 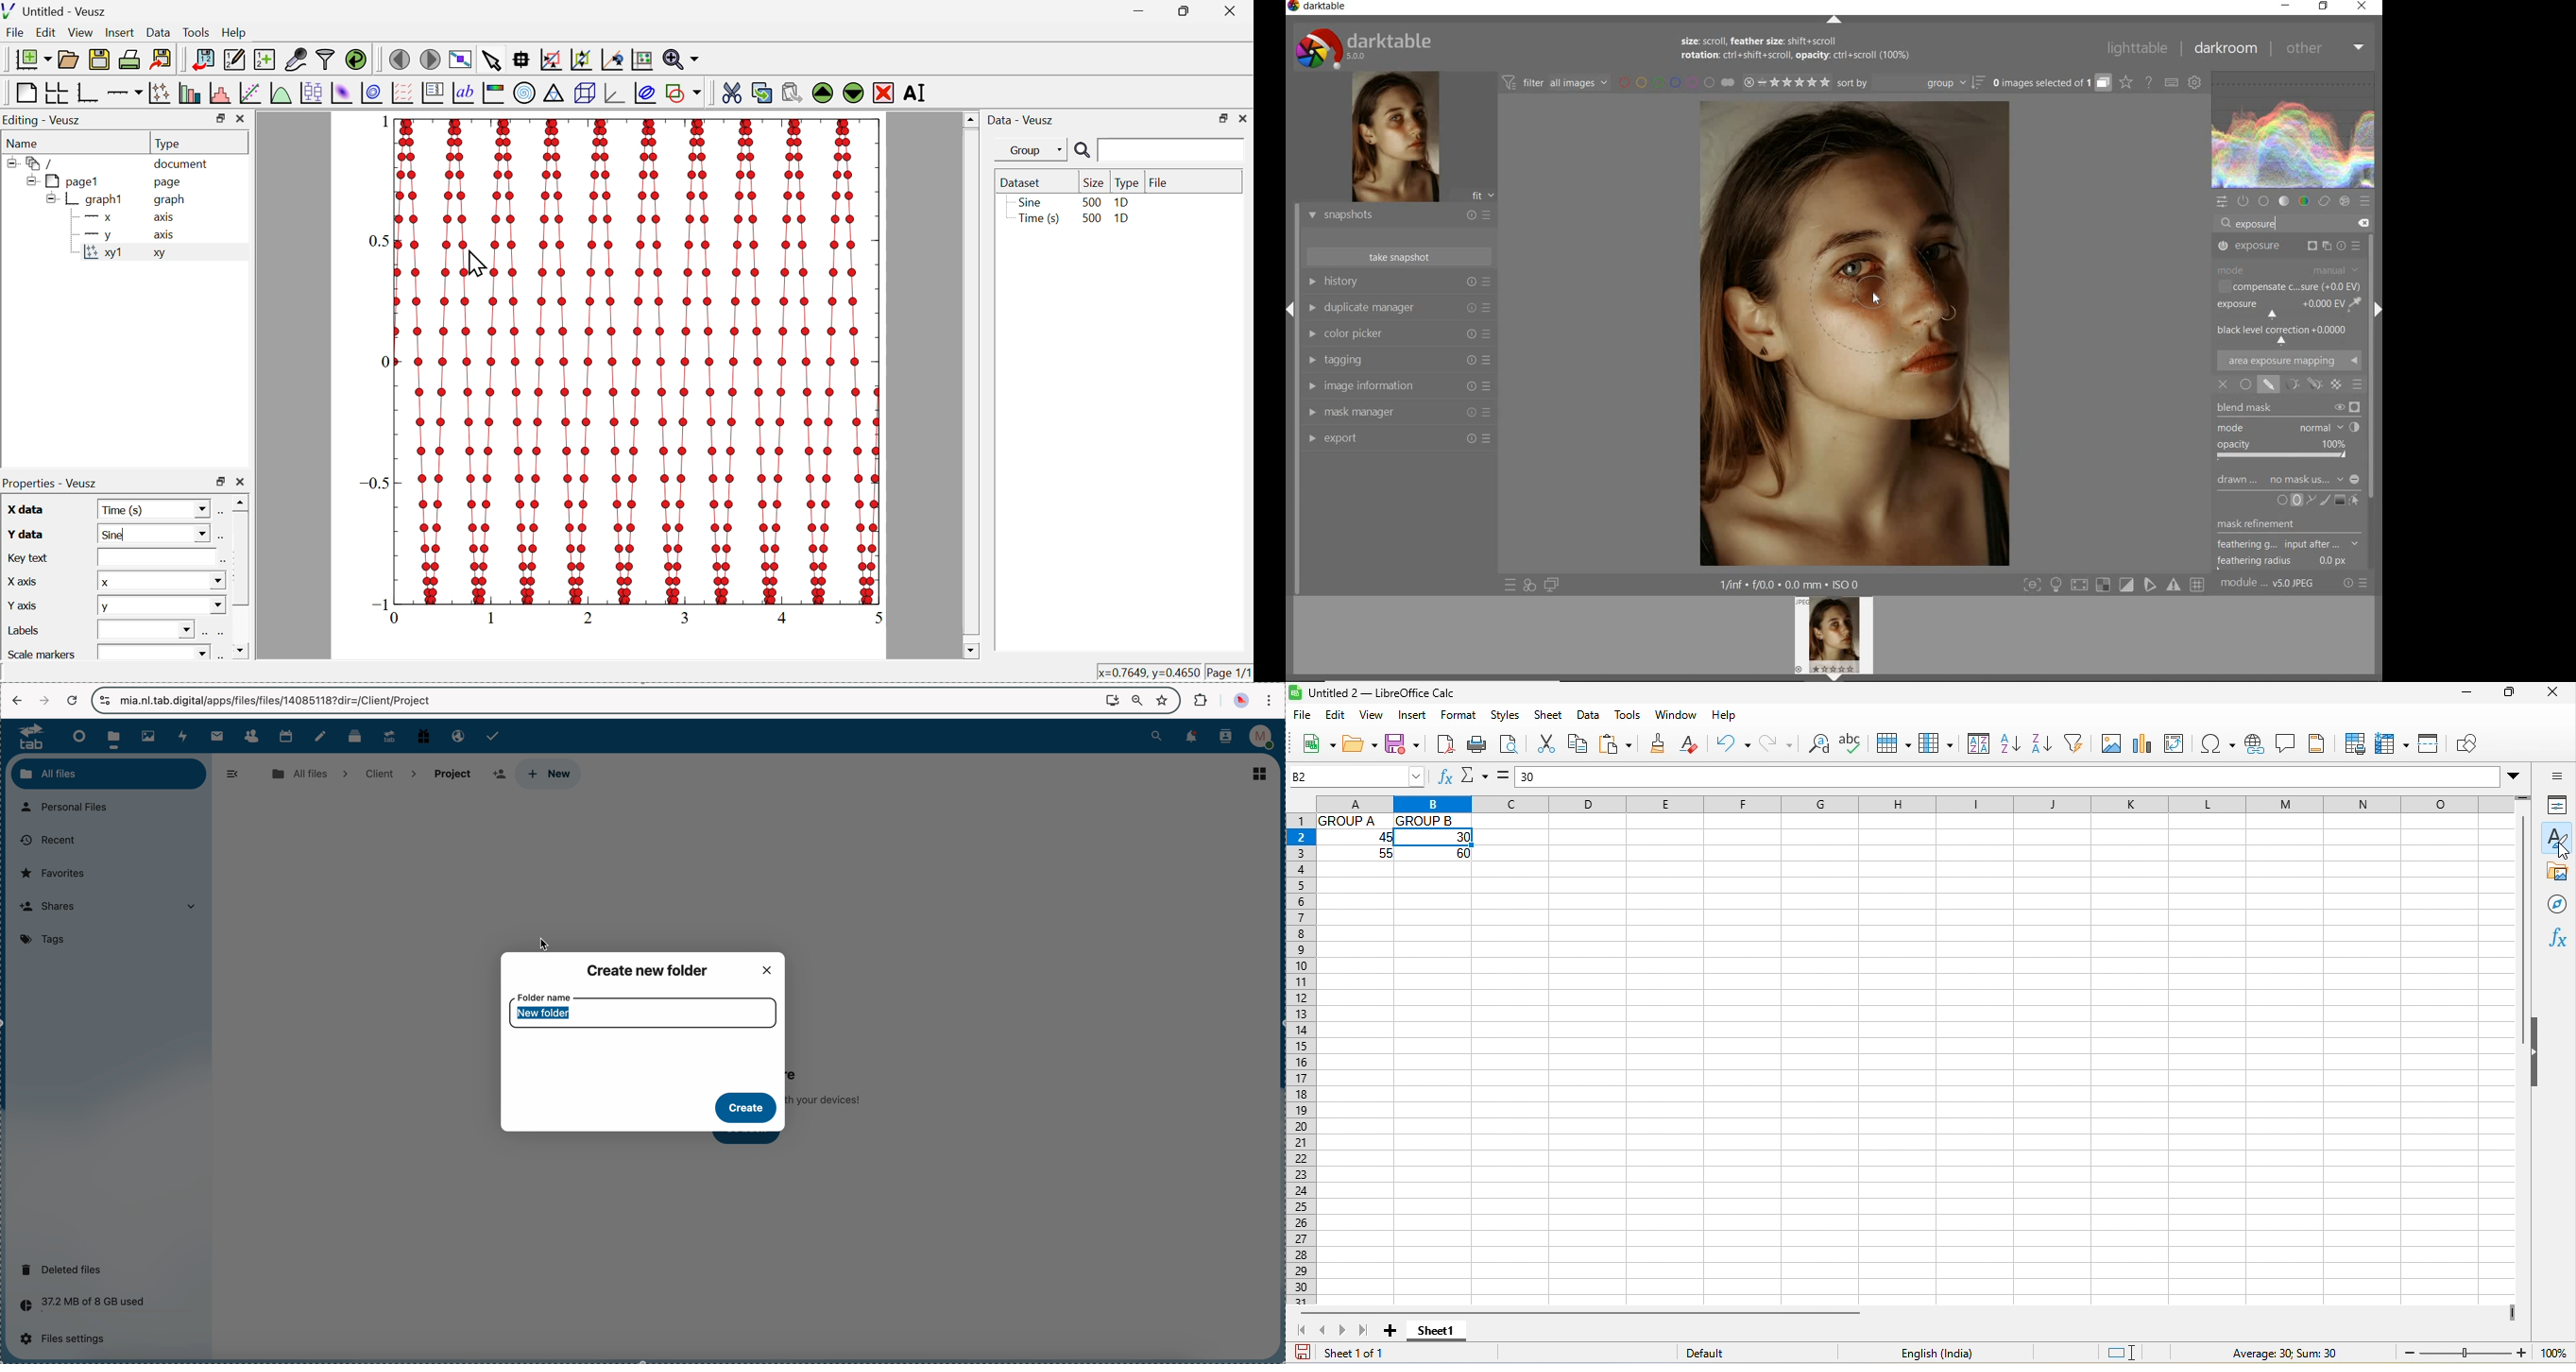 I want to click on 5, so click(x=873, y=615).